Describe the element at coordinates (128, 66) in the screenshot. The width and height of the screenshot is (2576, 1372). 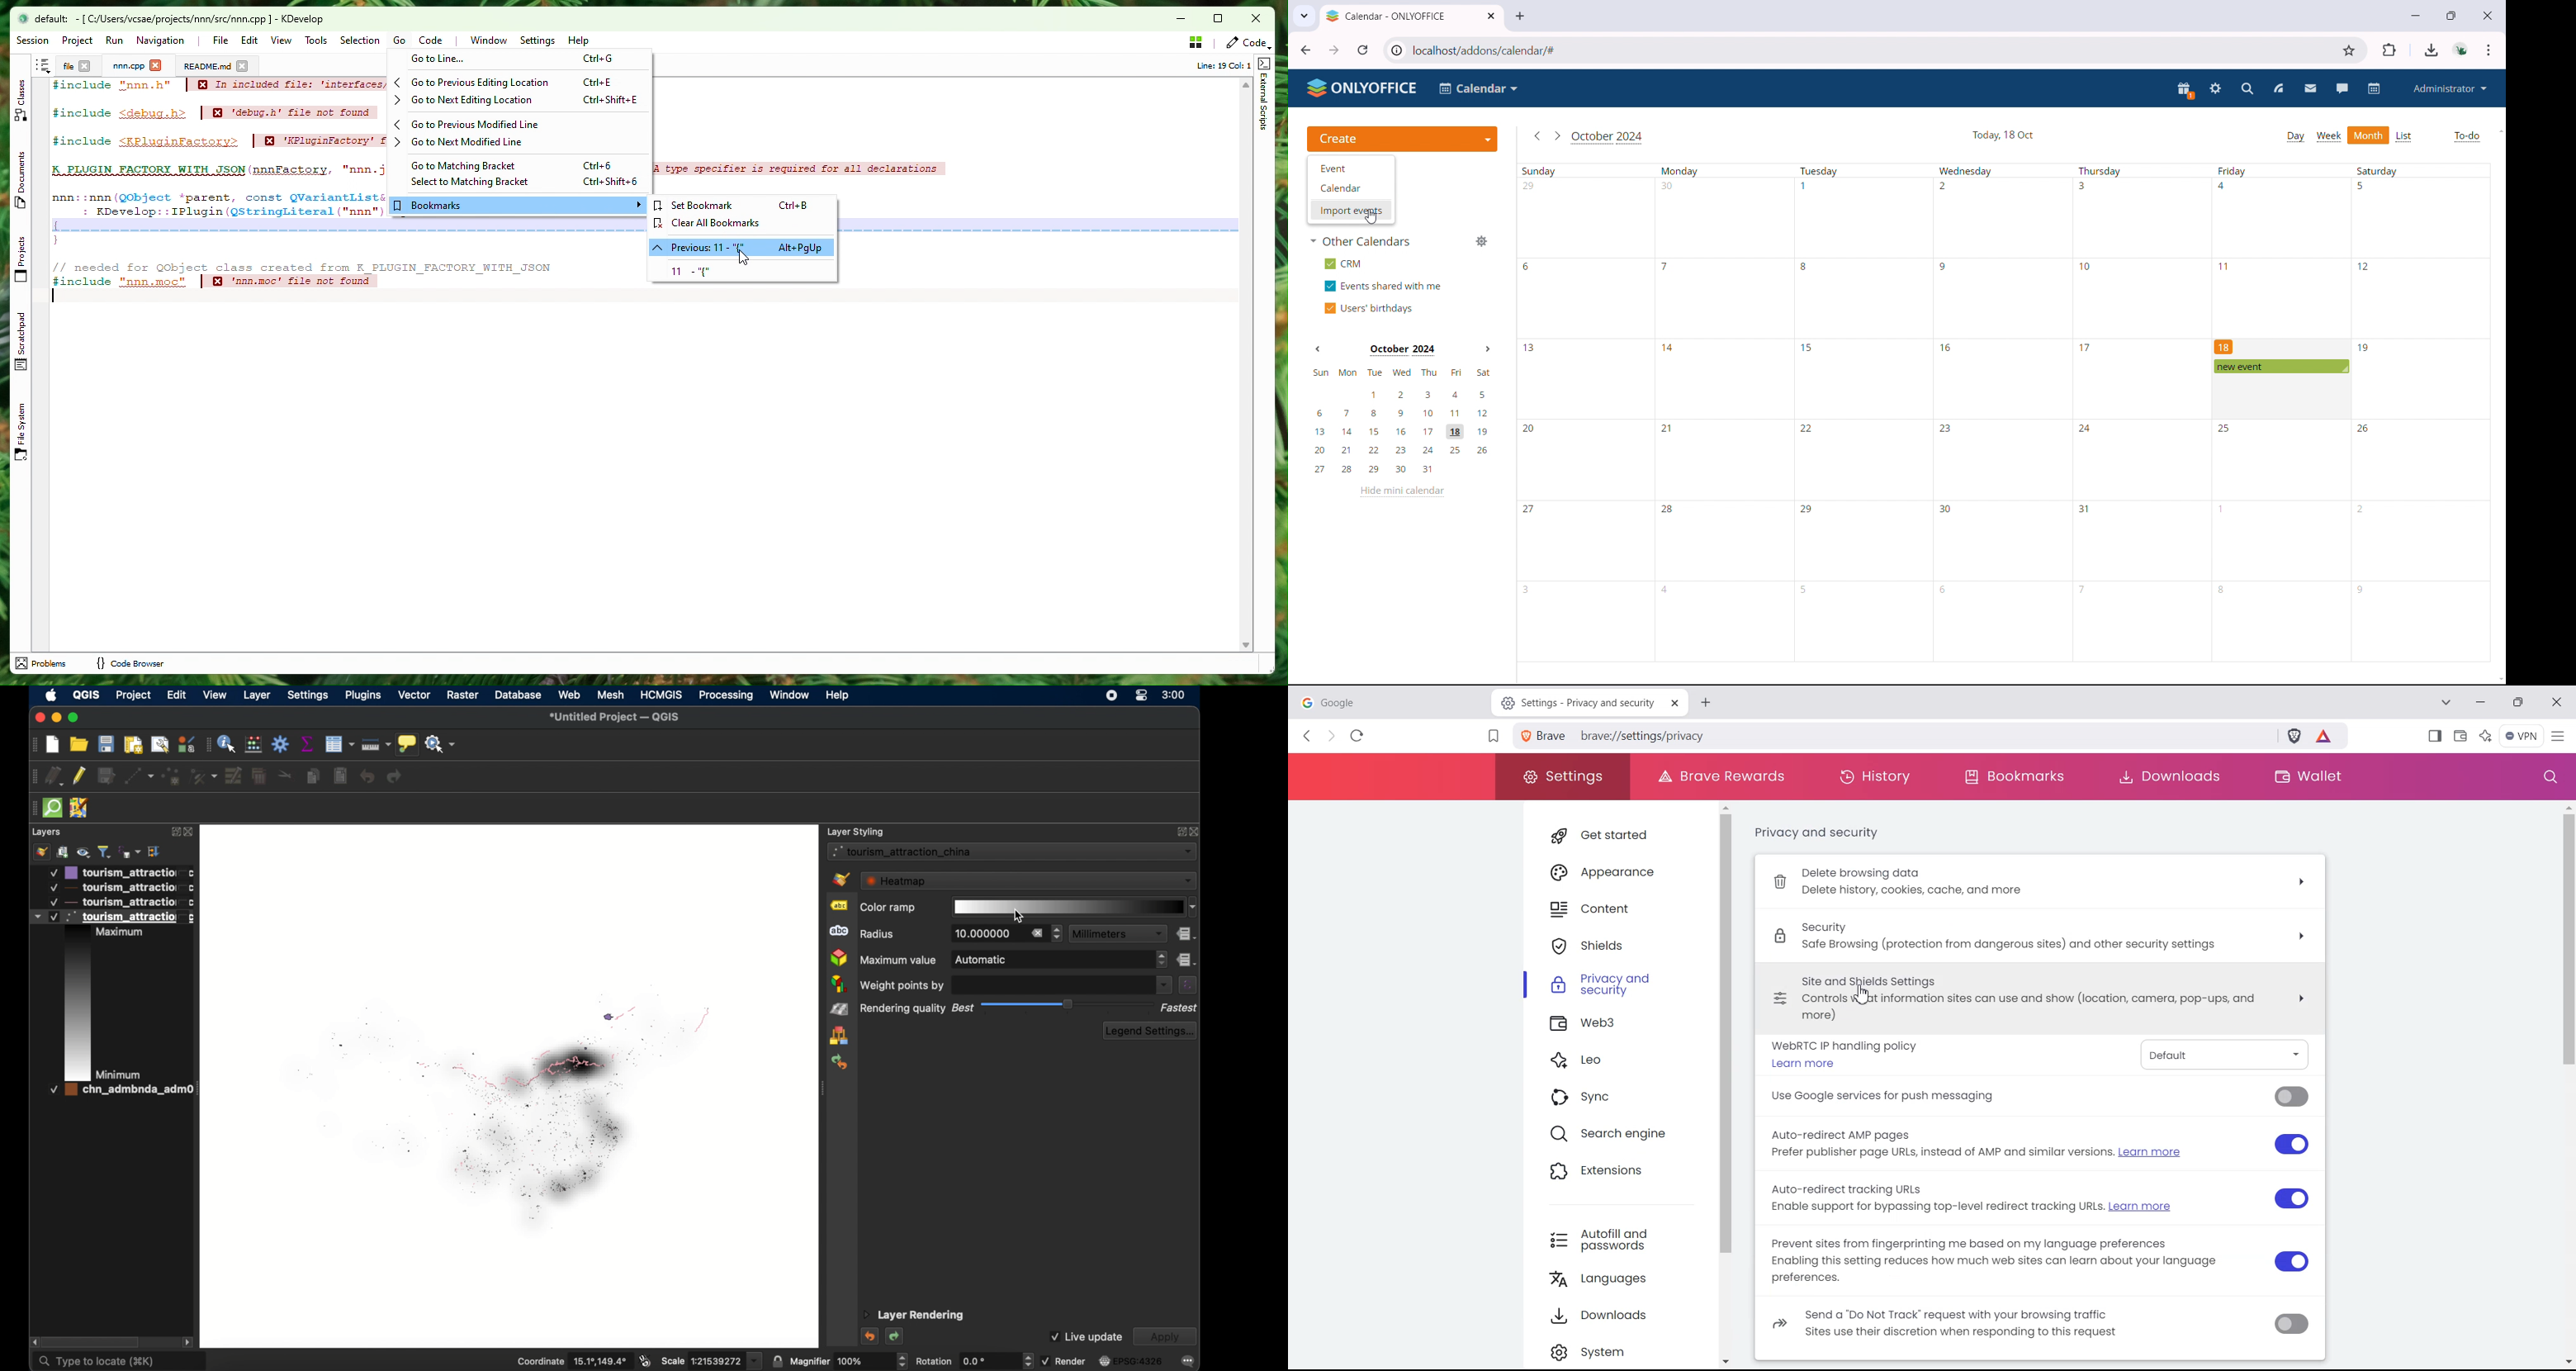
I see `Project` at that location.